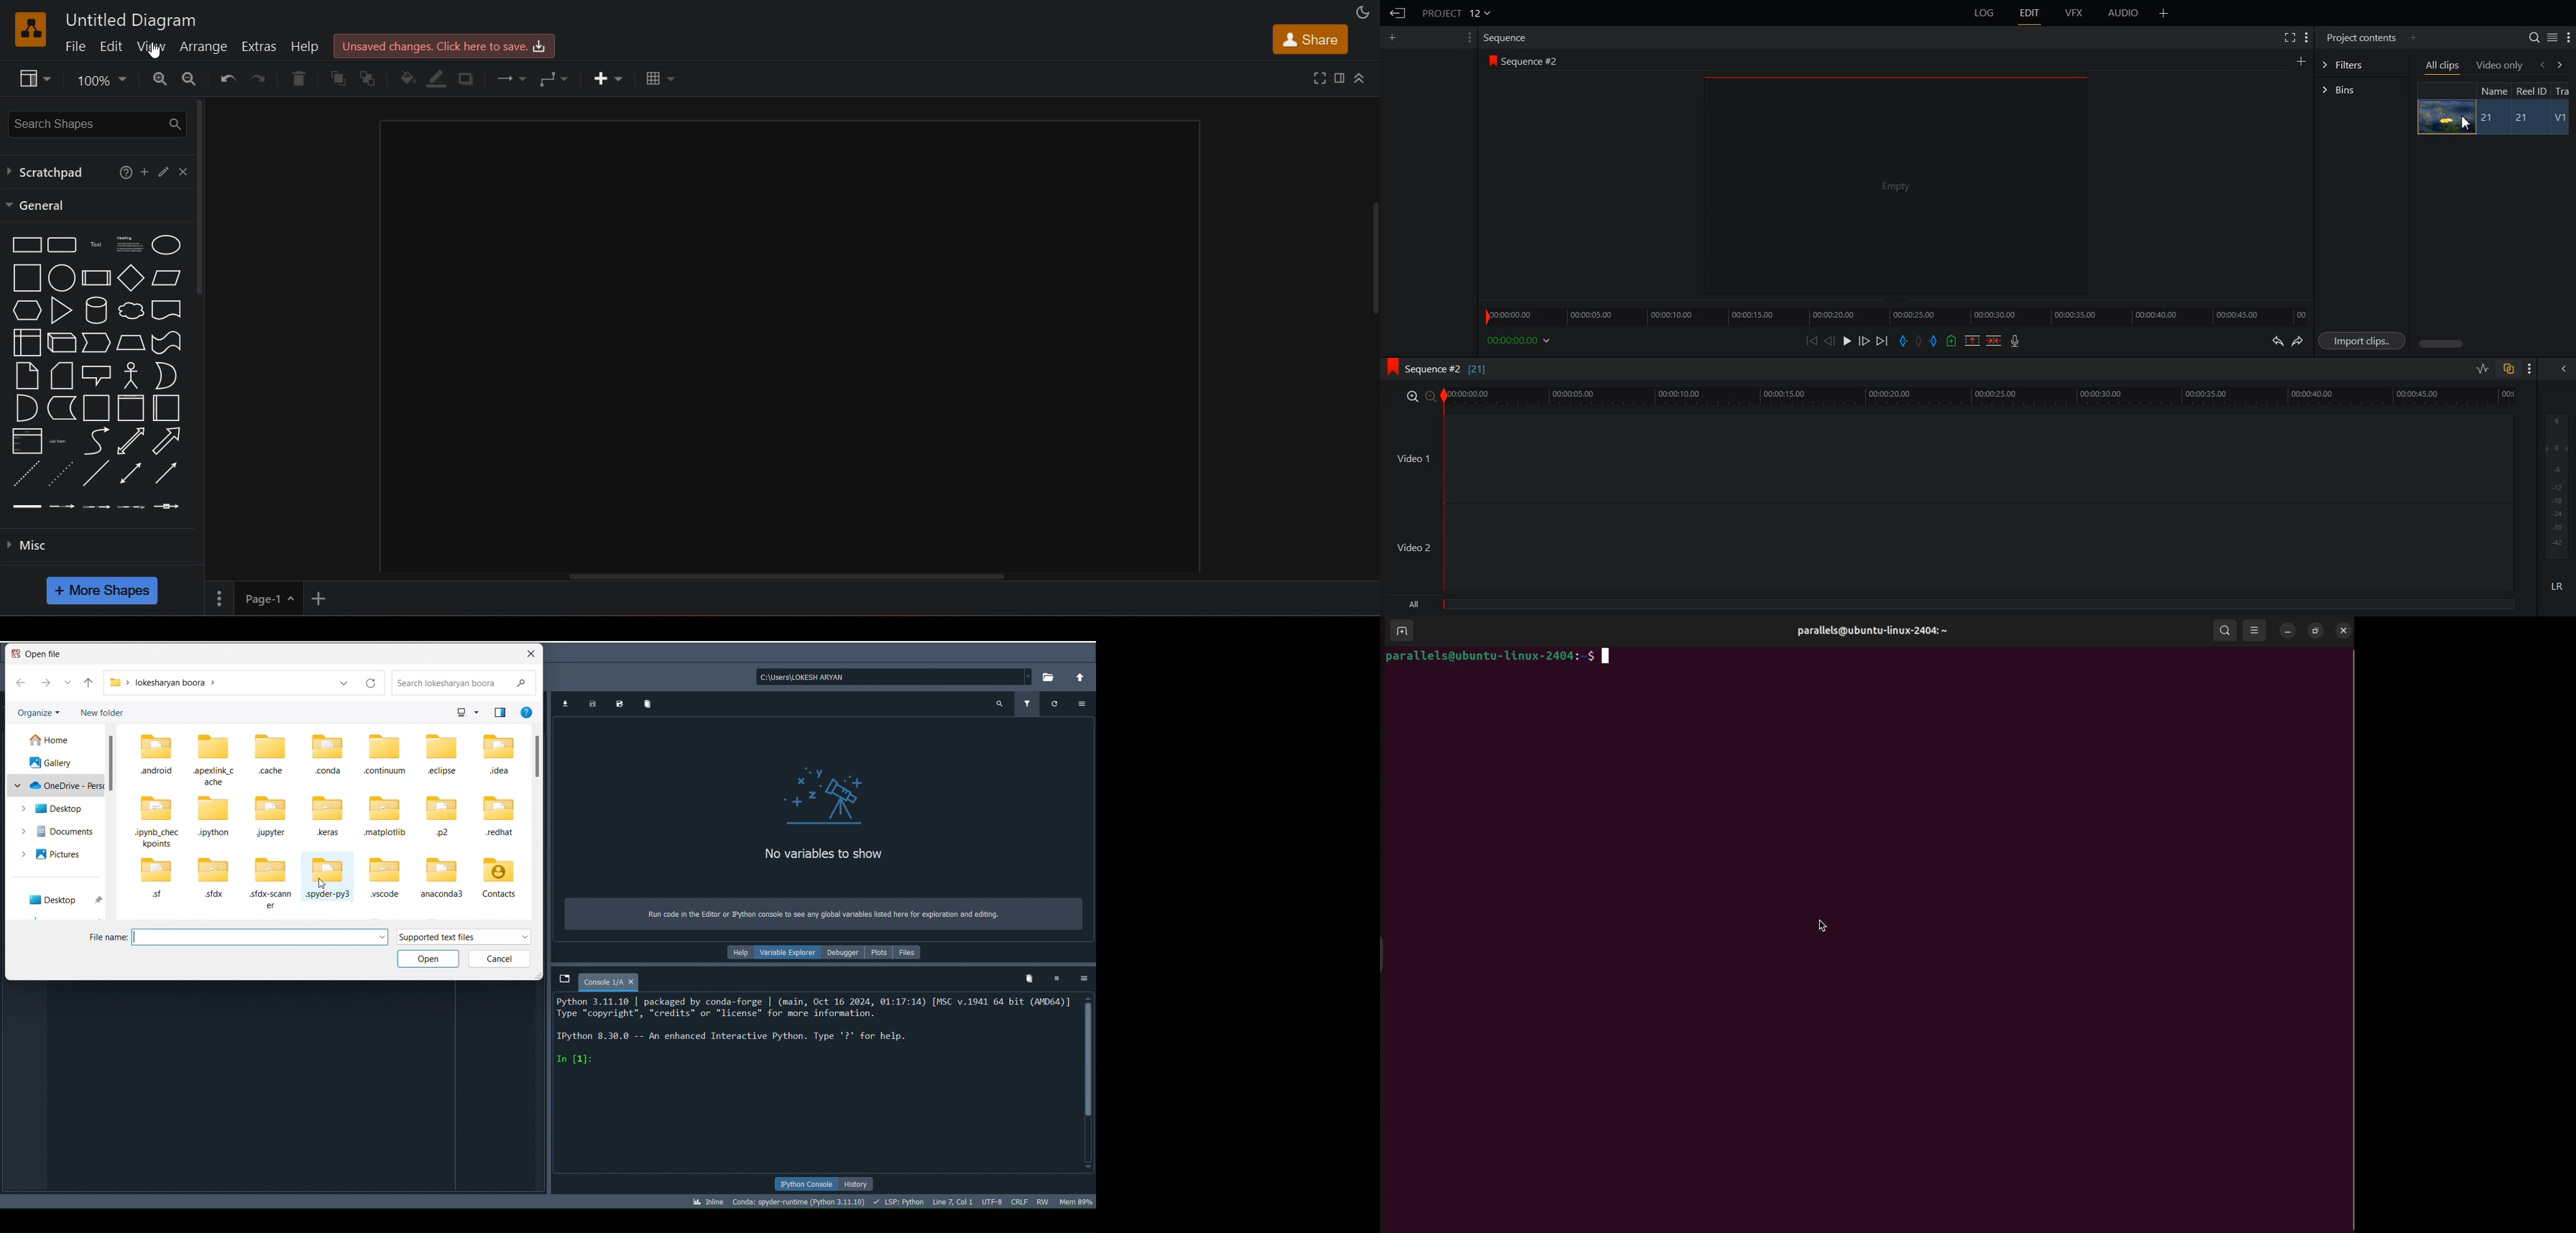  I want to click on container, so click(96, 407).